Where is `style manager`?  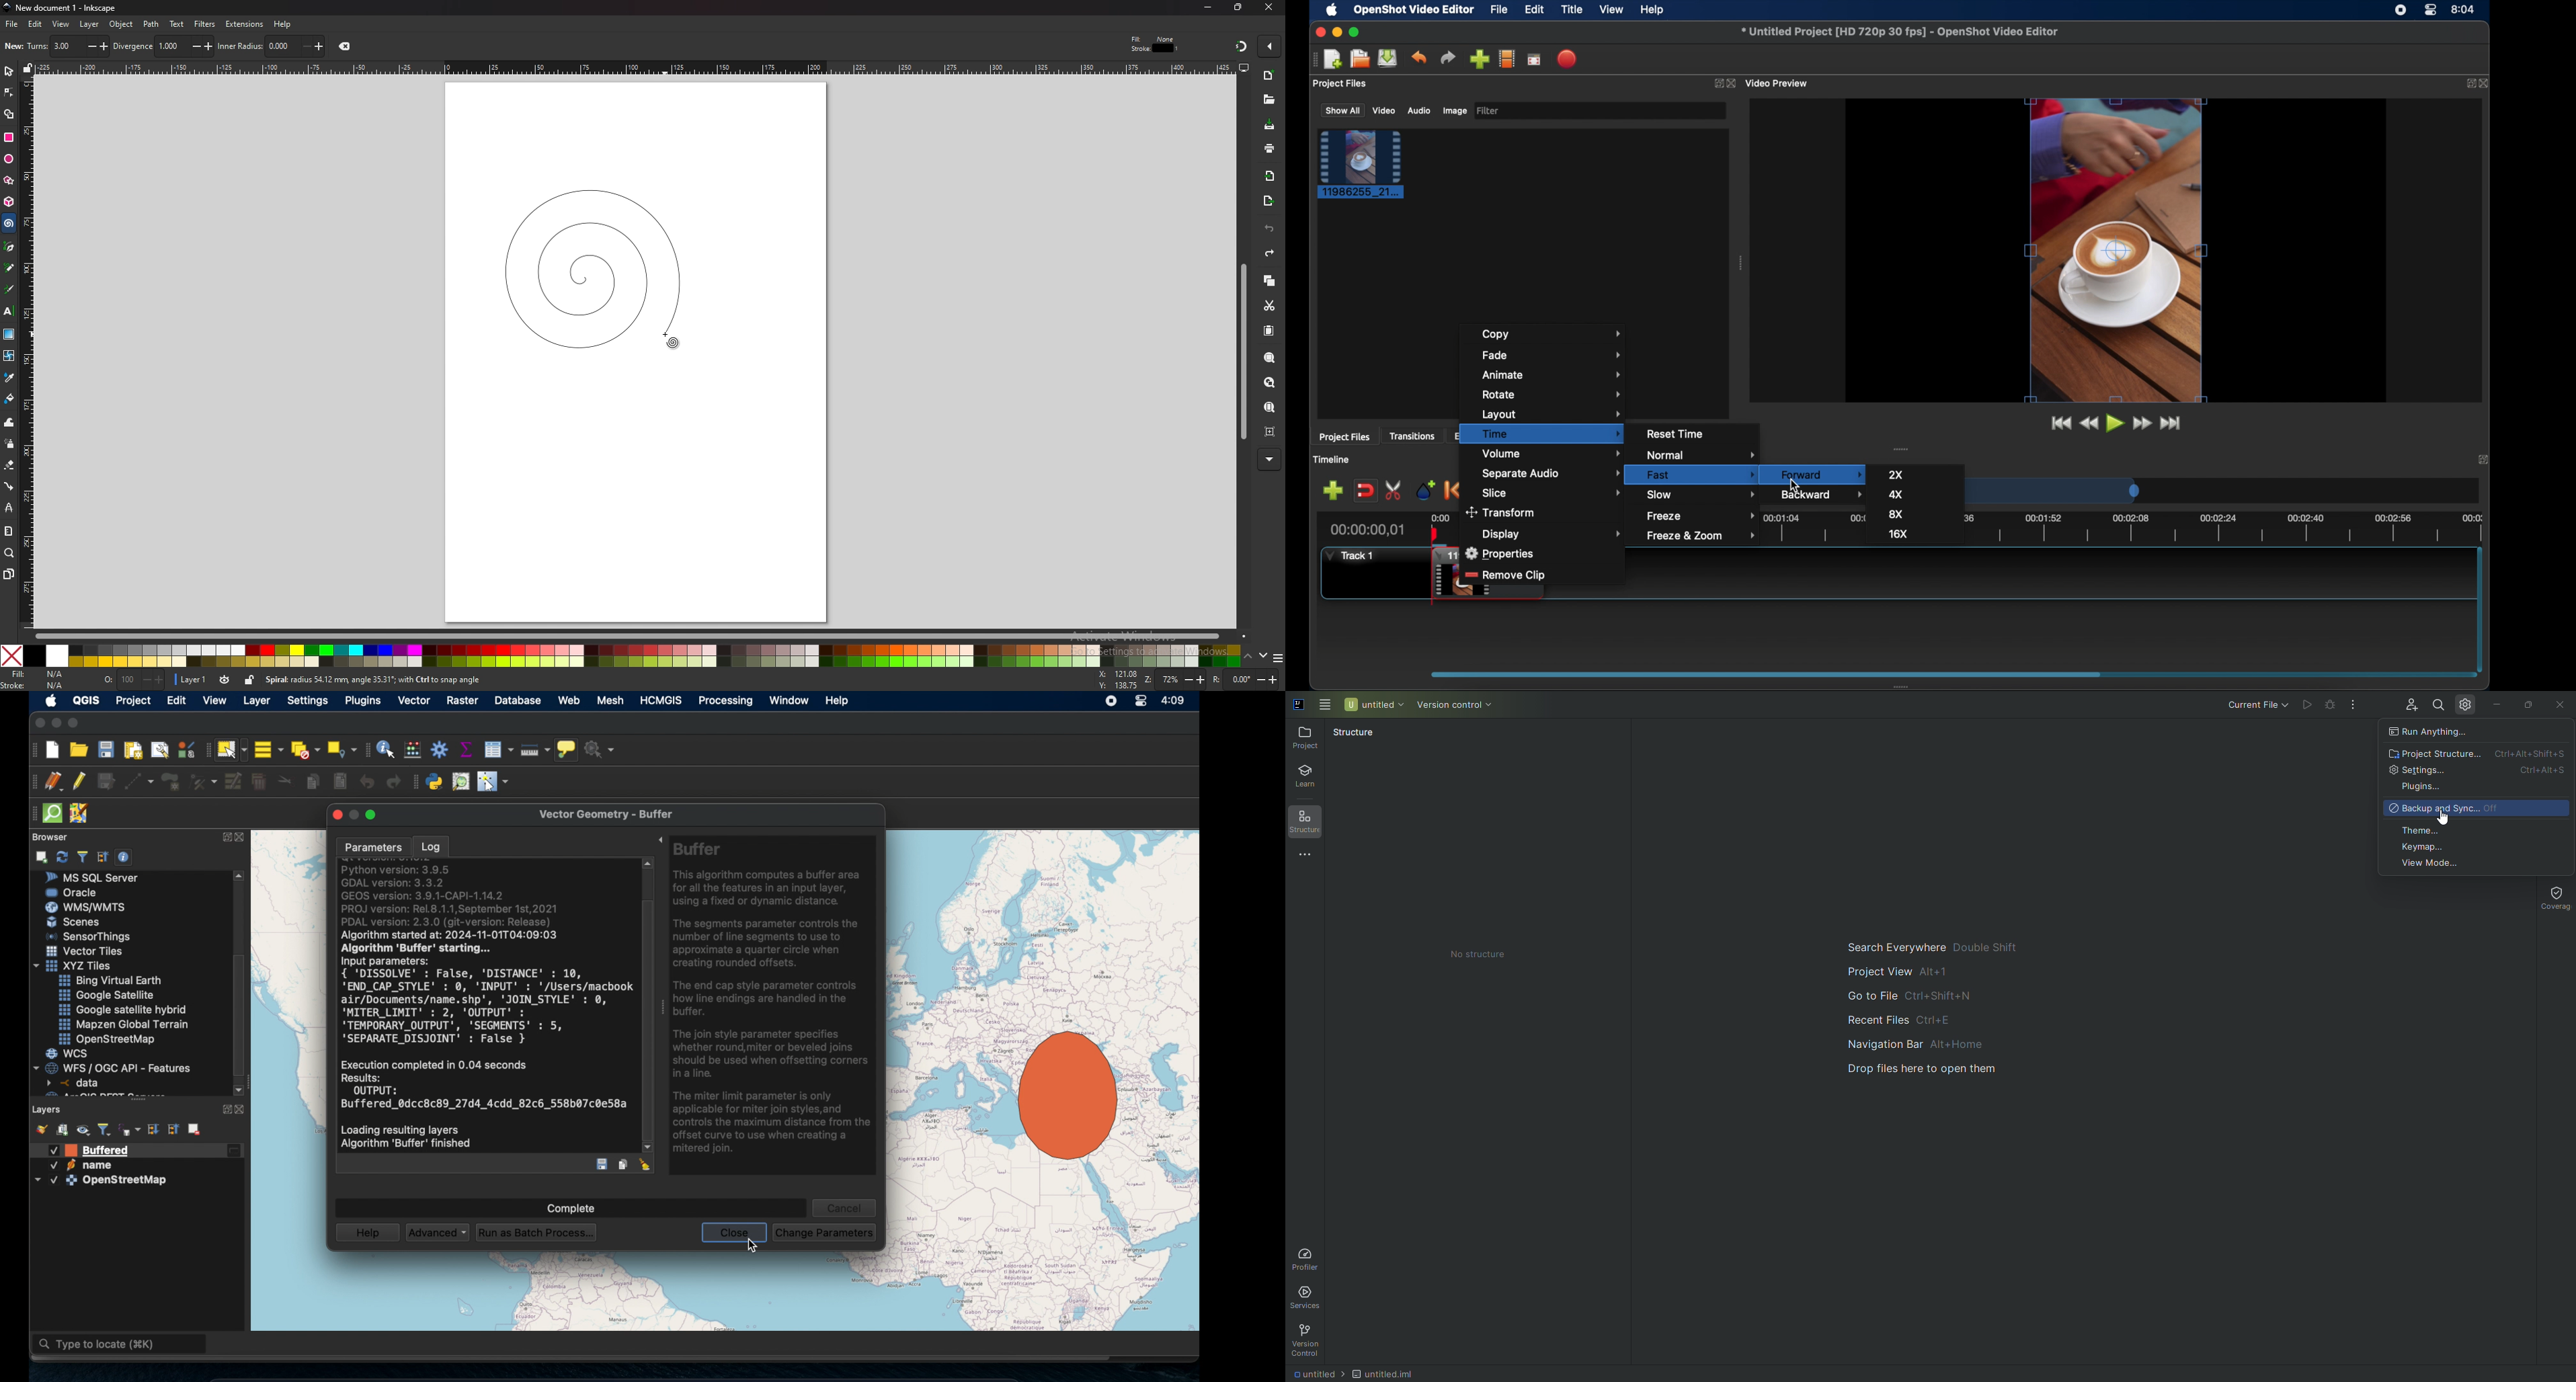 style manager is located at coordinates (186, 749).